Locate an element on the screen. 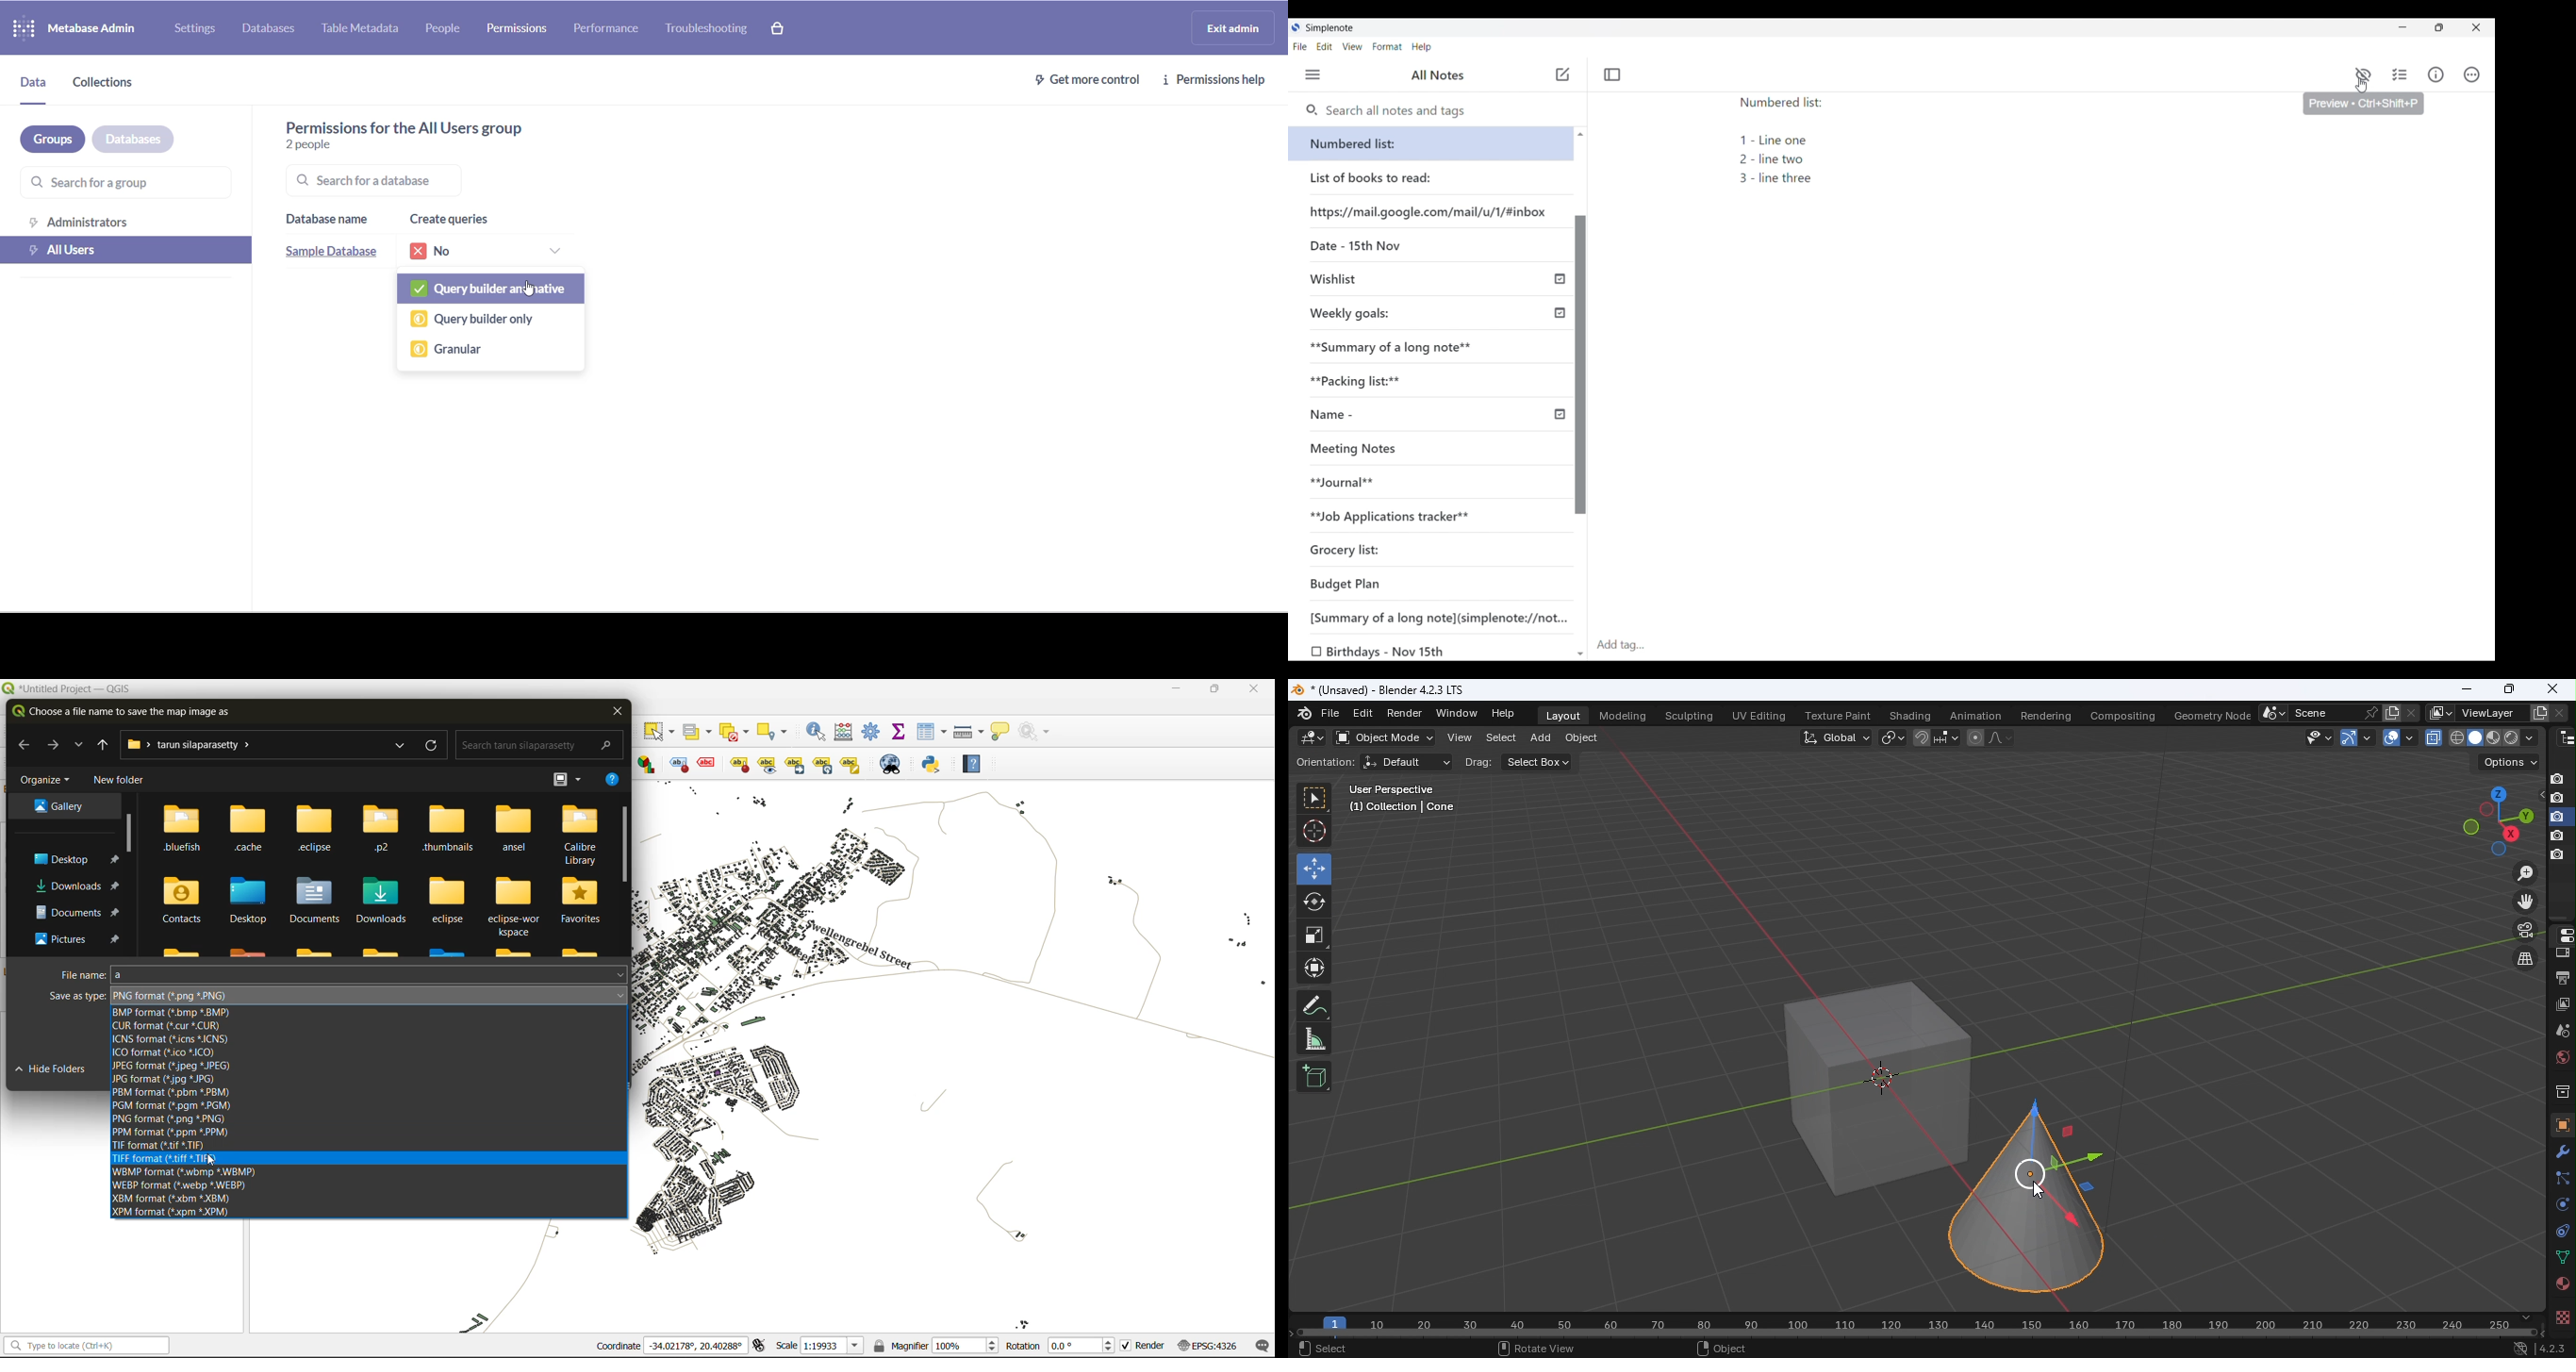 This screenshot has height=1372, width=2576. Select is located at coordinates (1323, 1350).